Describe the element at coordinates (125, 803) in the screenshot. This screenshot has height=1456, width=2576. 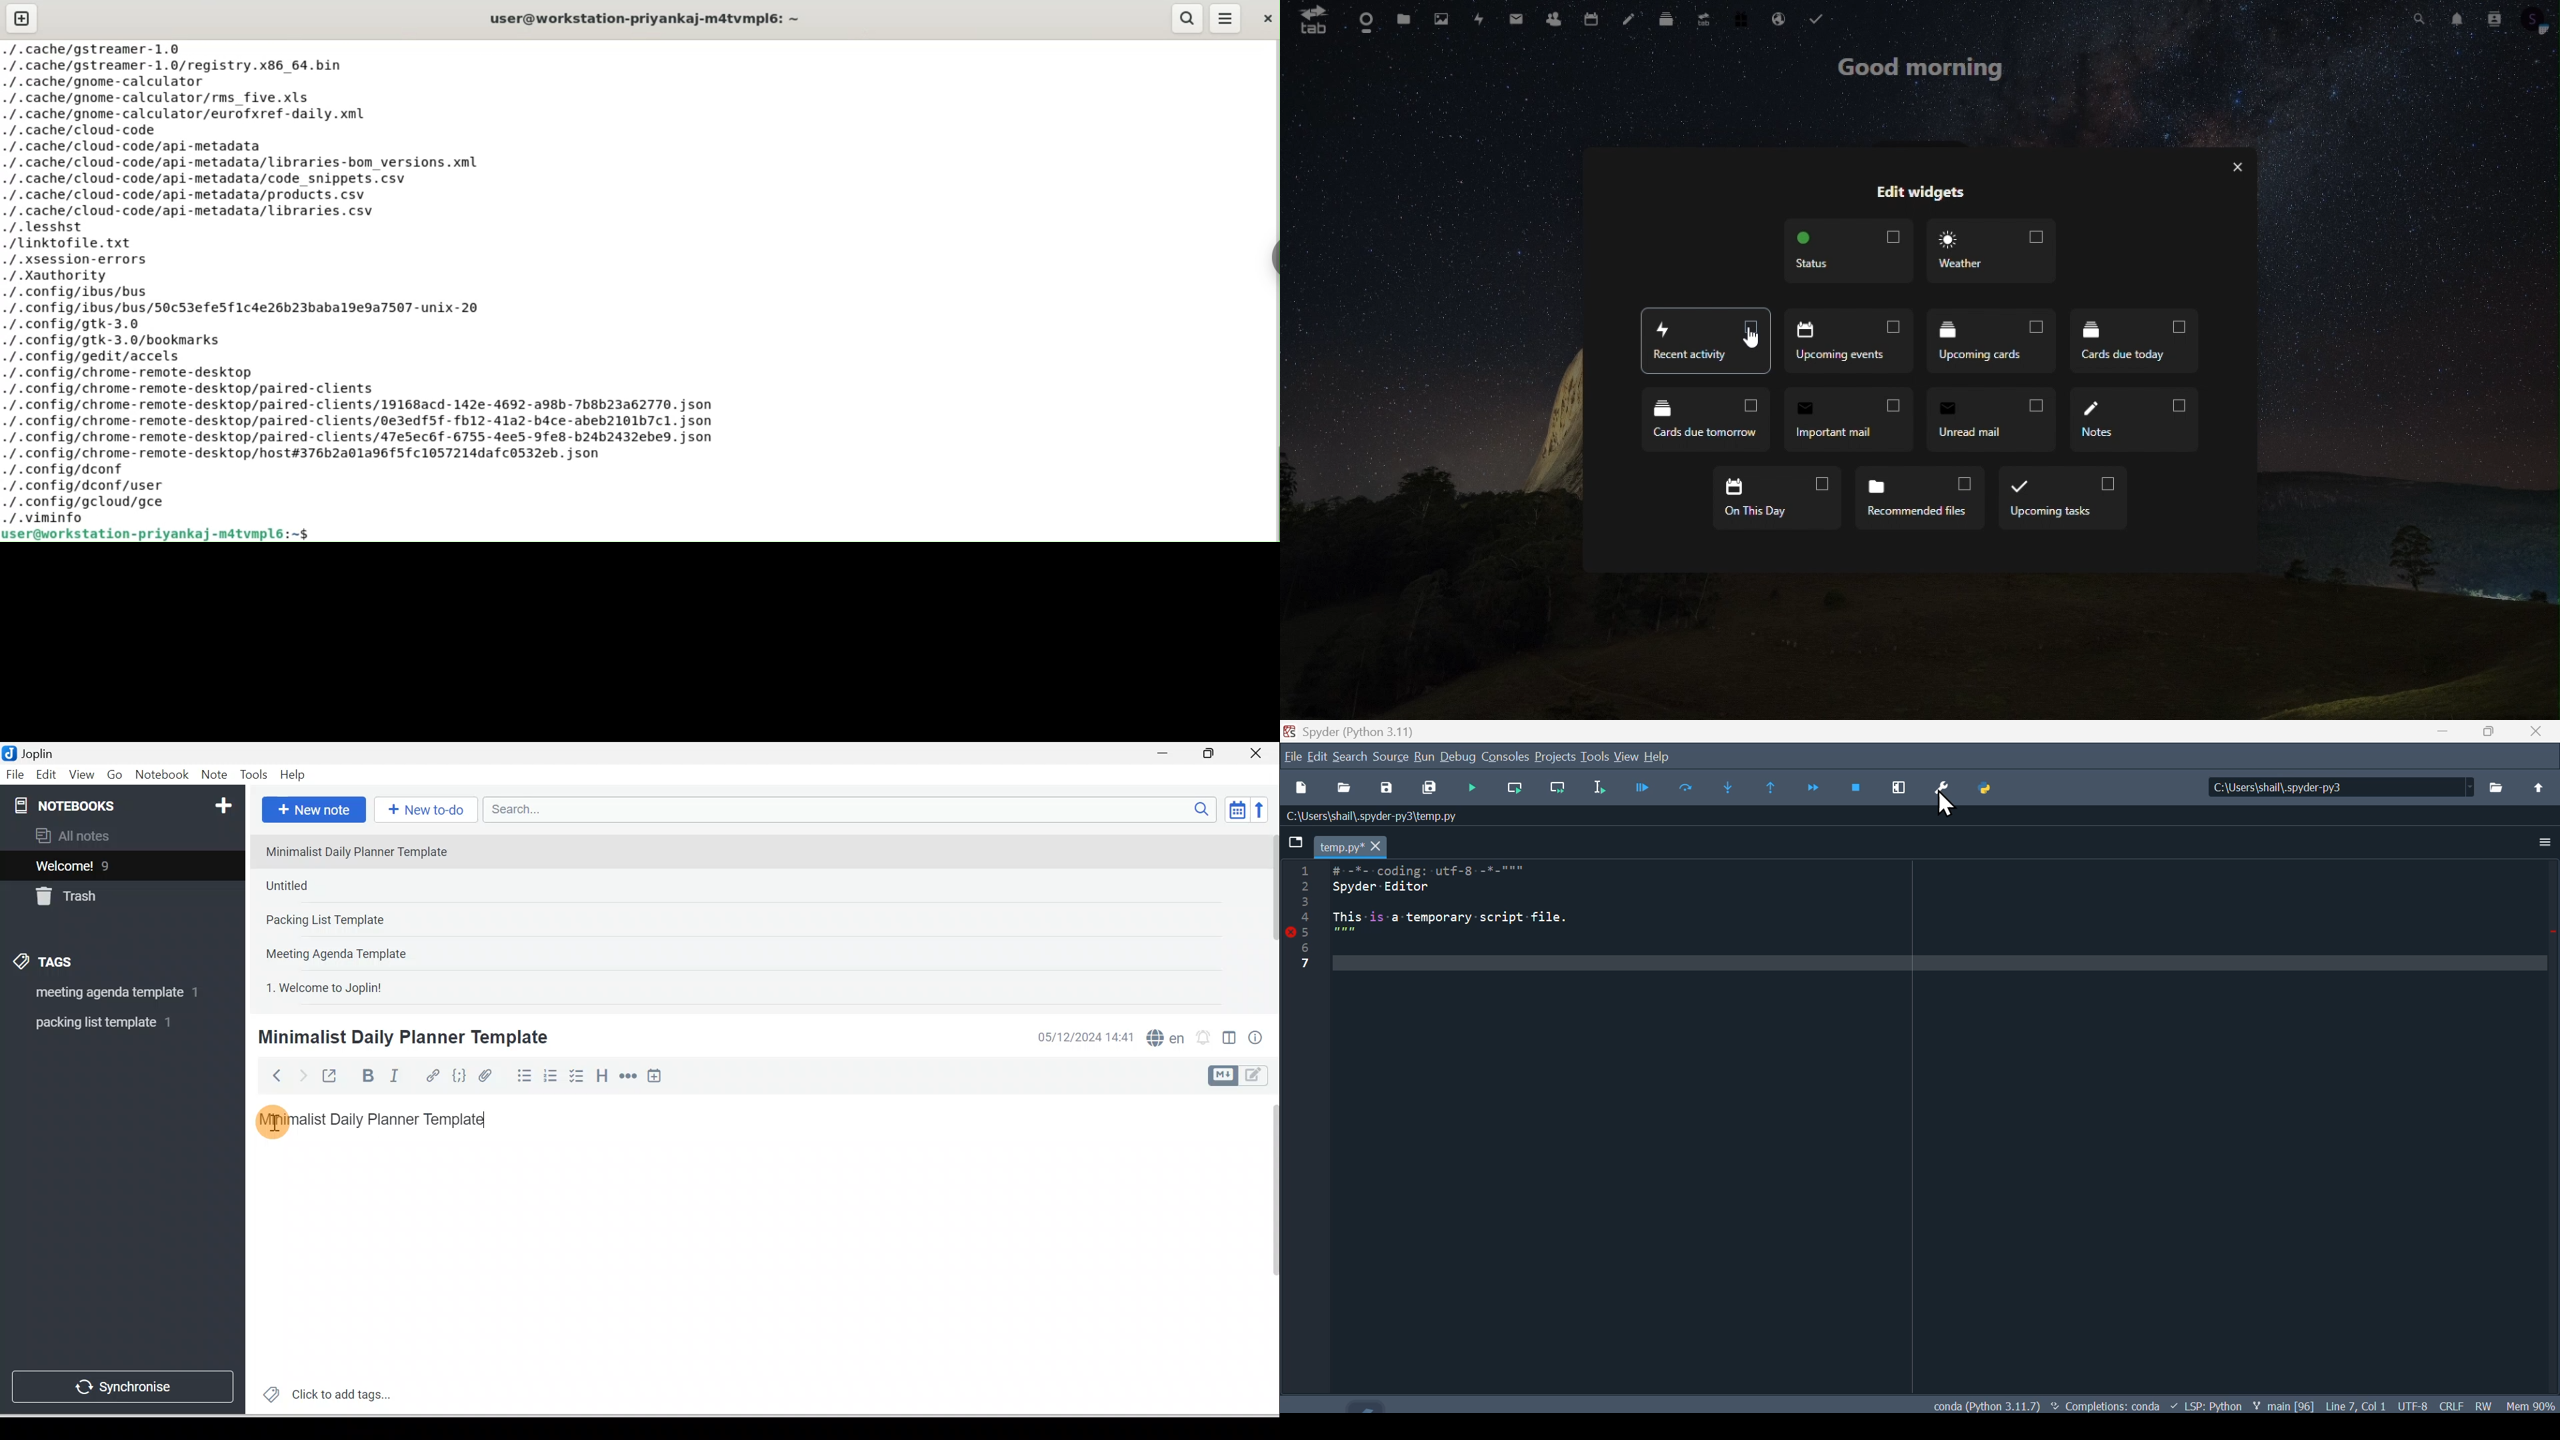
I see `Notebooks` at that location.